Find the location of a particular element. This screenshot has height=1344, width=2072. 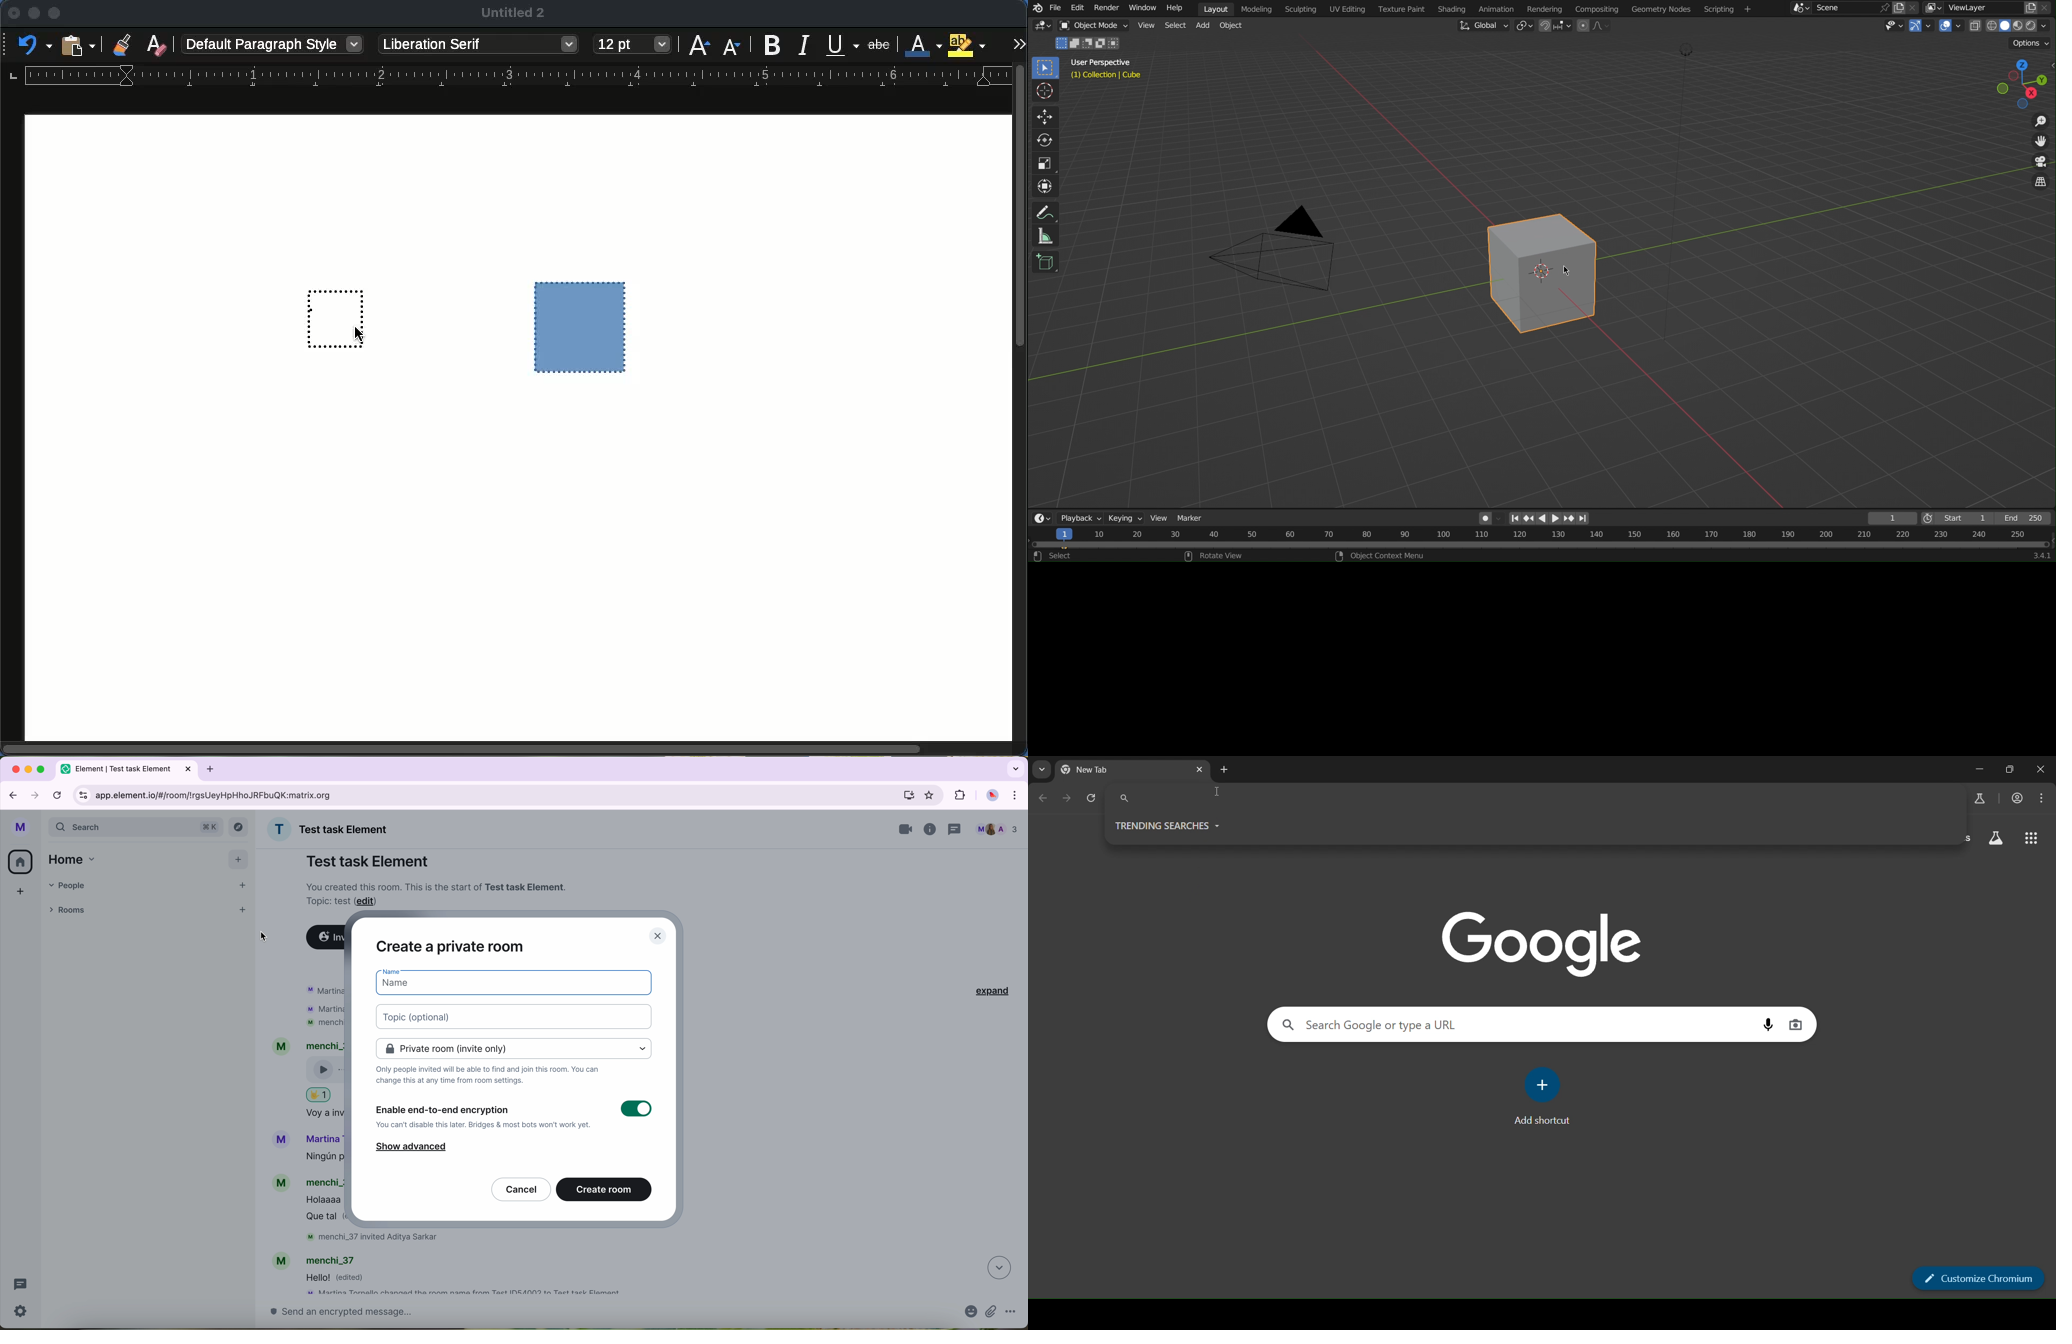

message is located at coordinates (340, 1279).